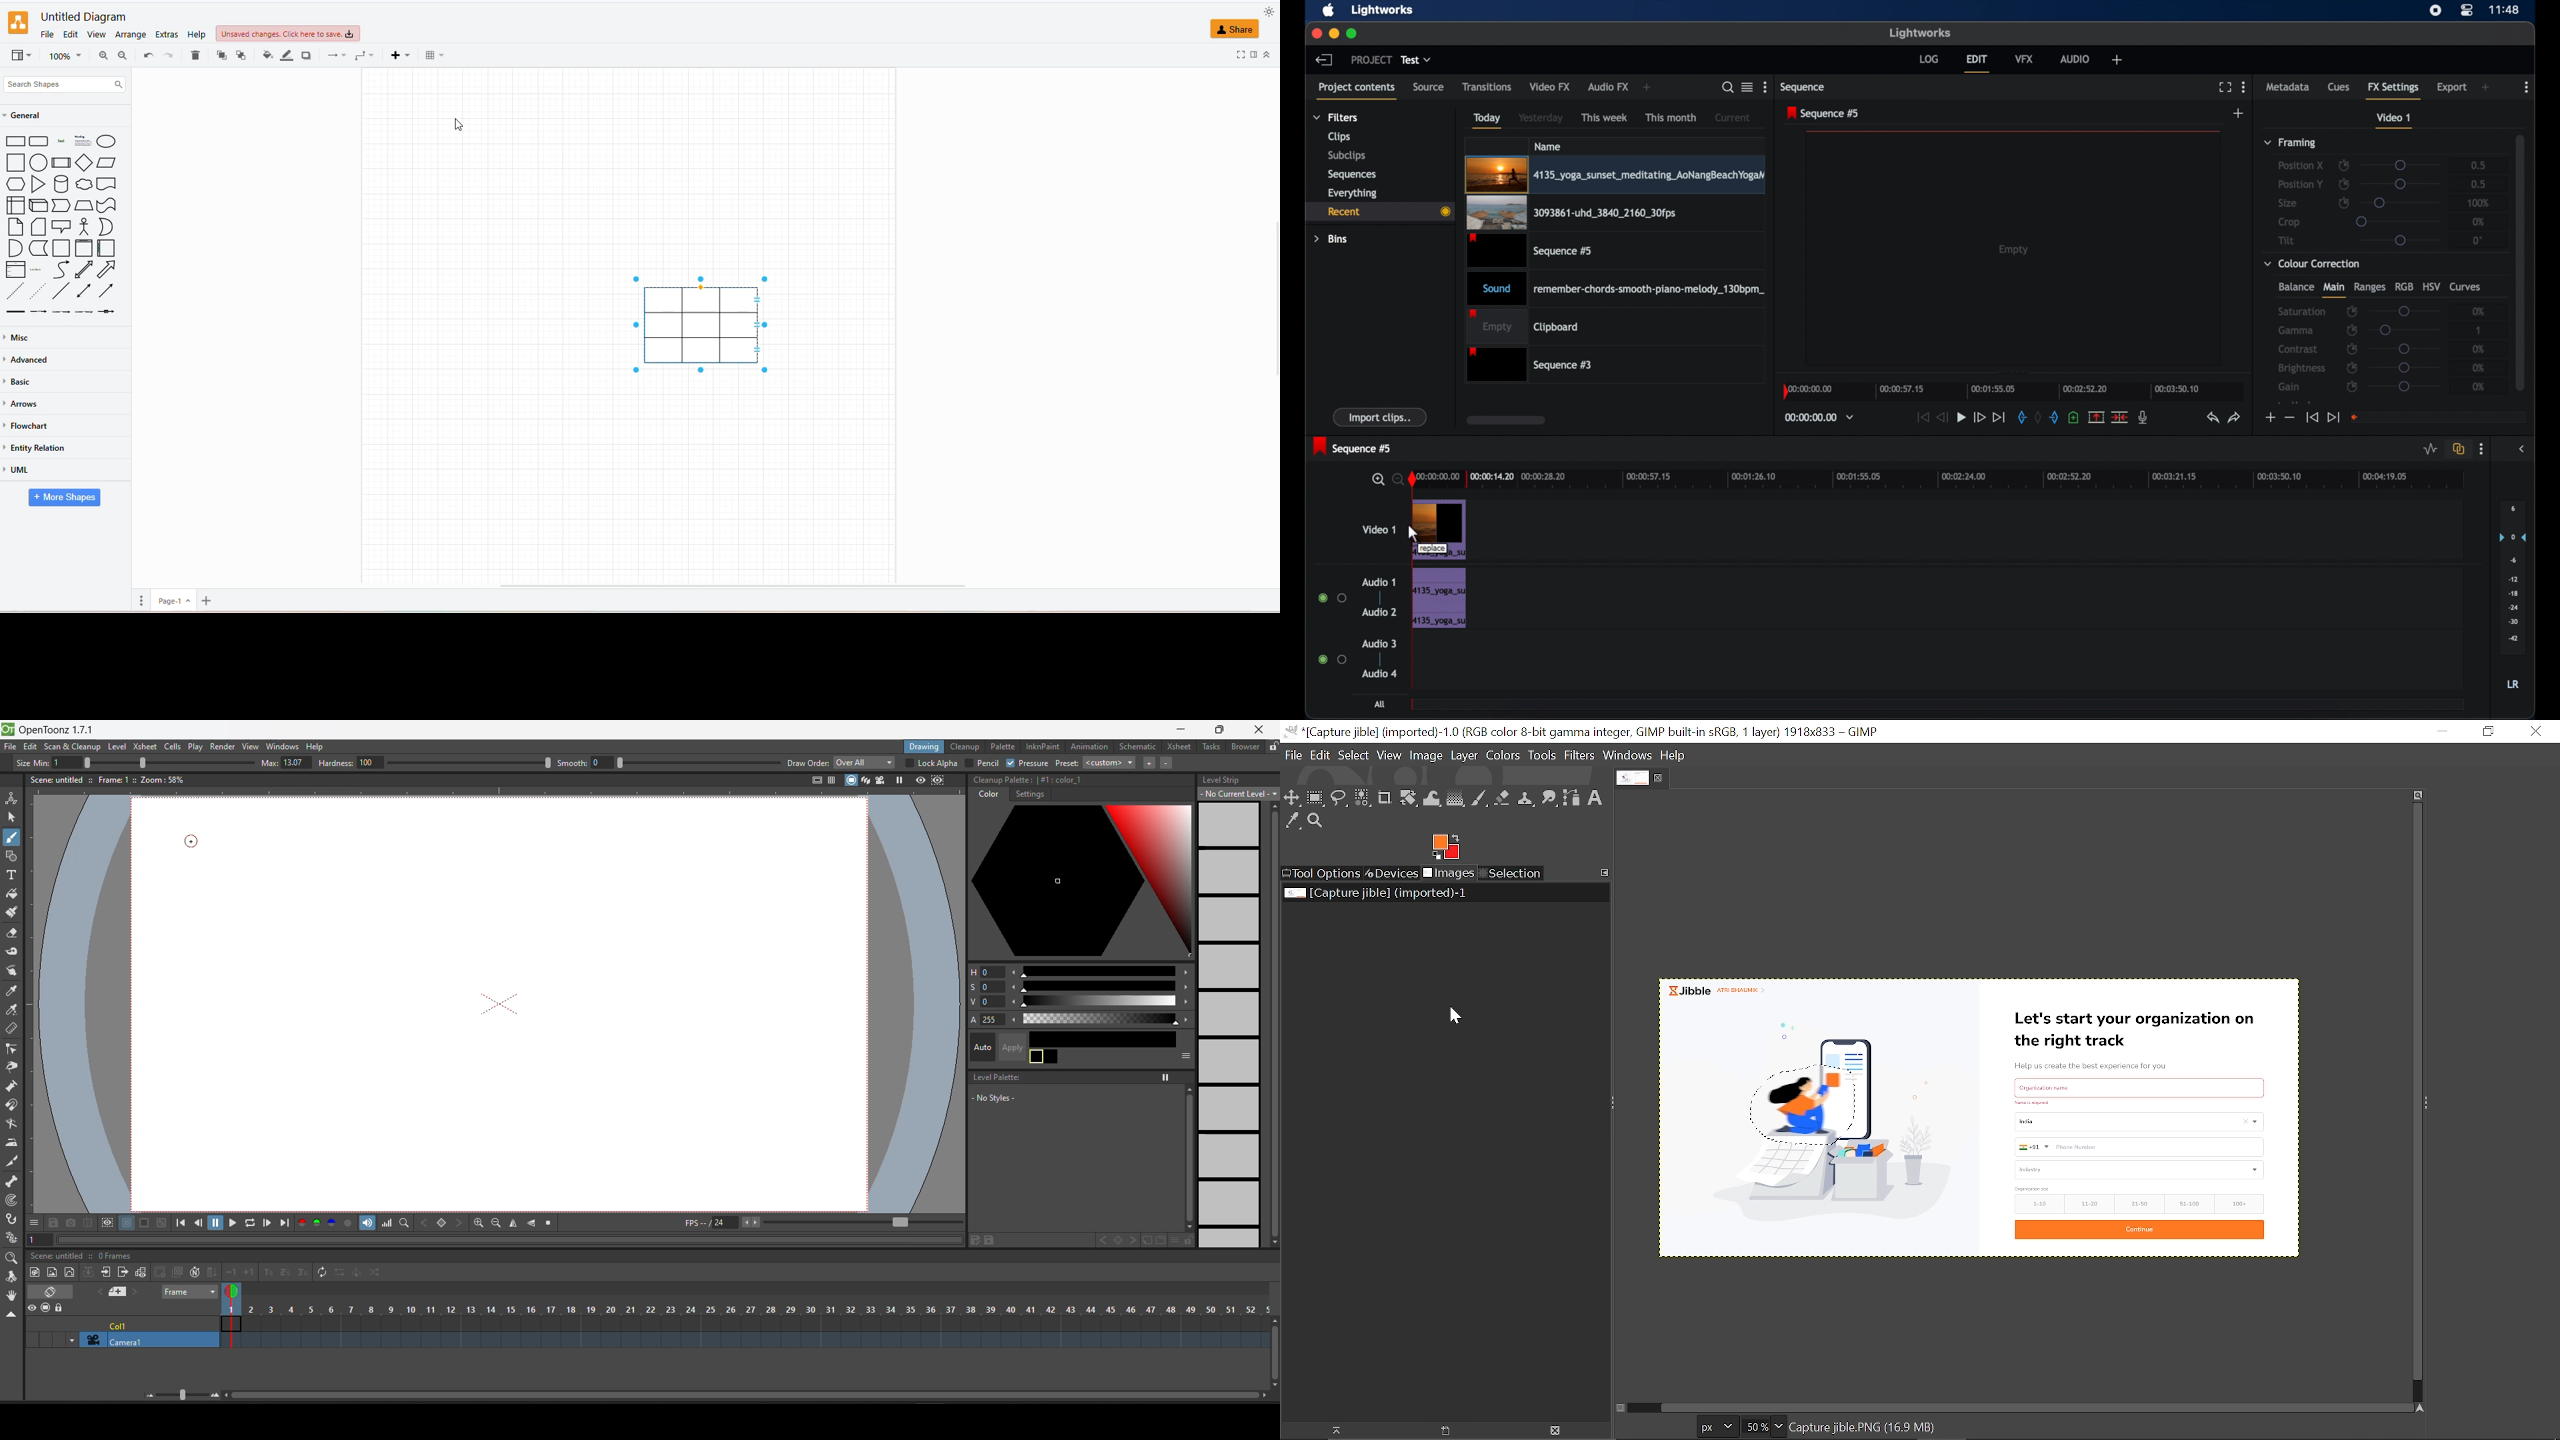 This screenshot has width=2576, height=1456. Describe the element at coordinates (2015, 249) in the screenshot. I see `empty` at that location.